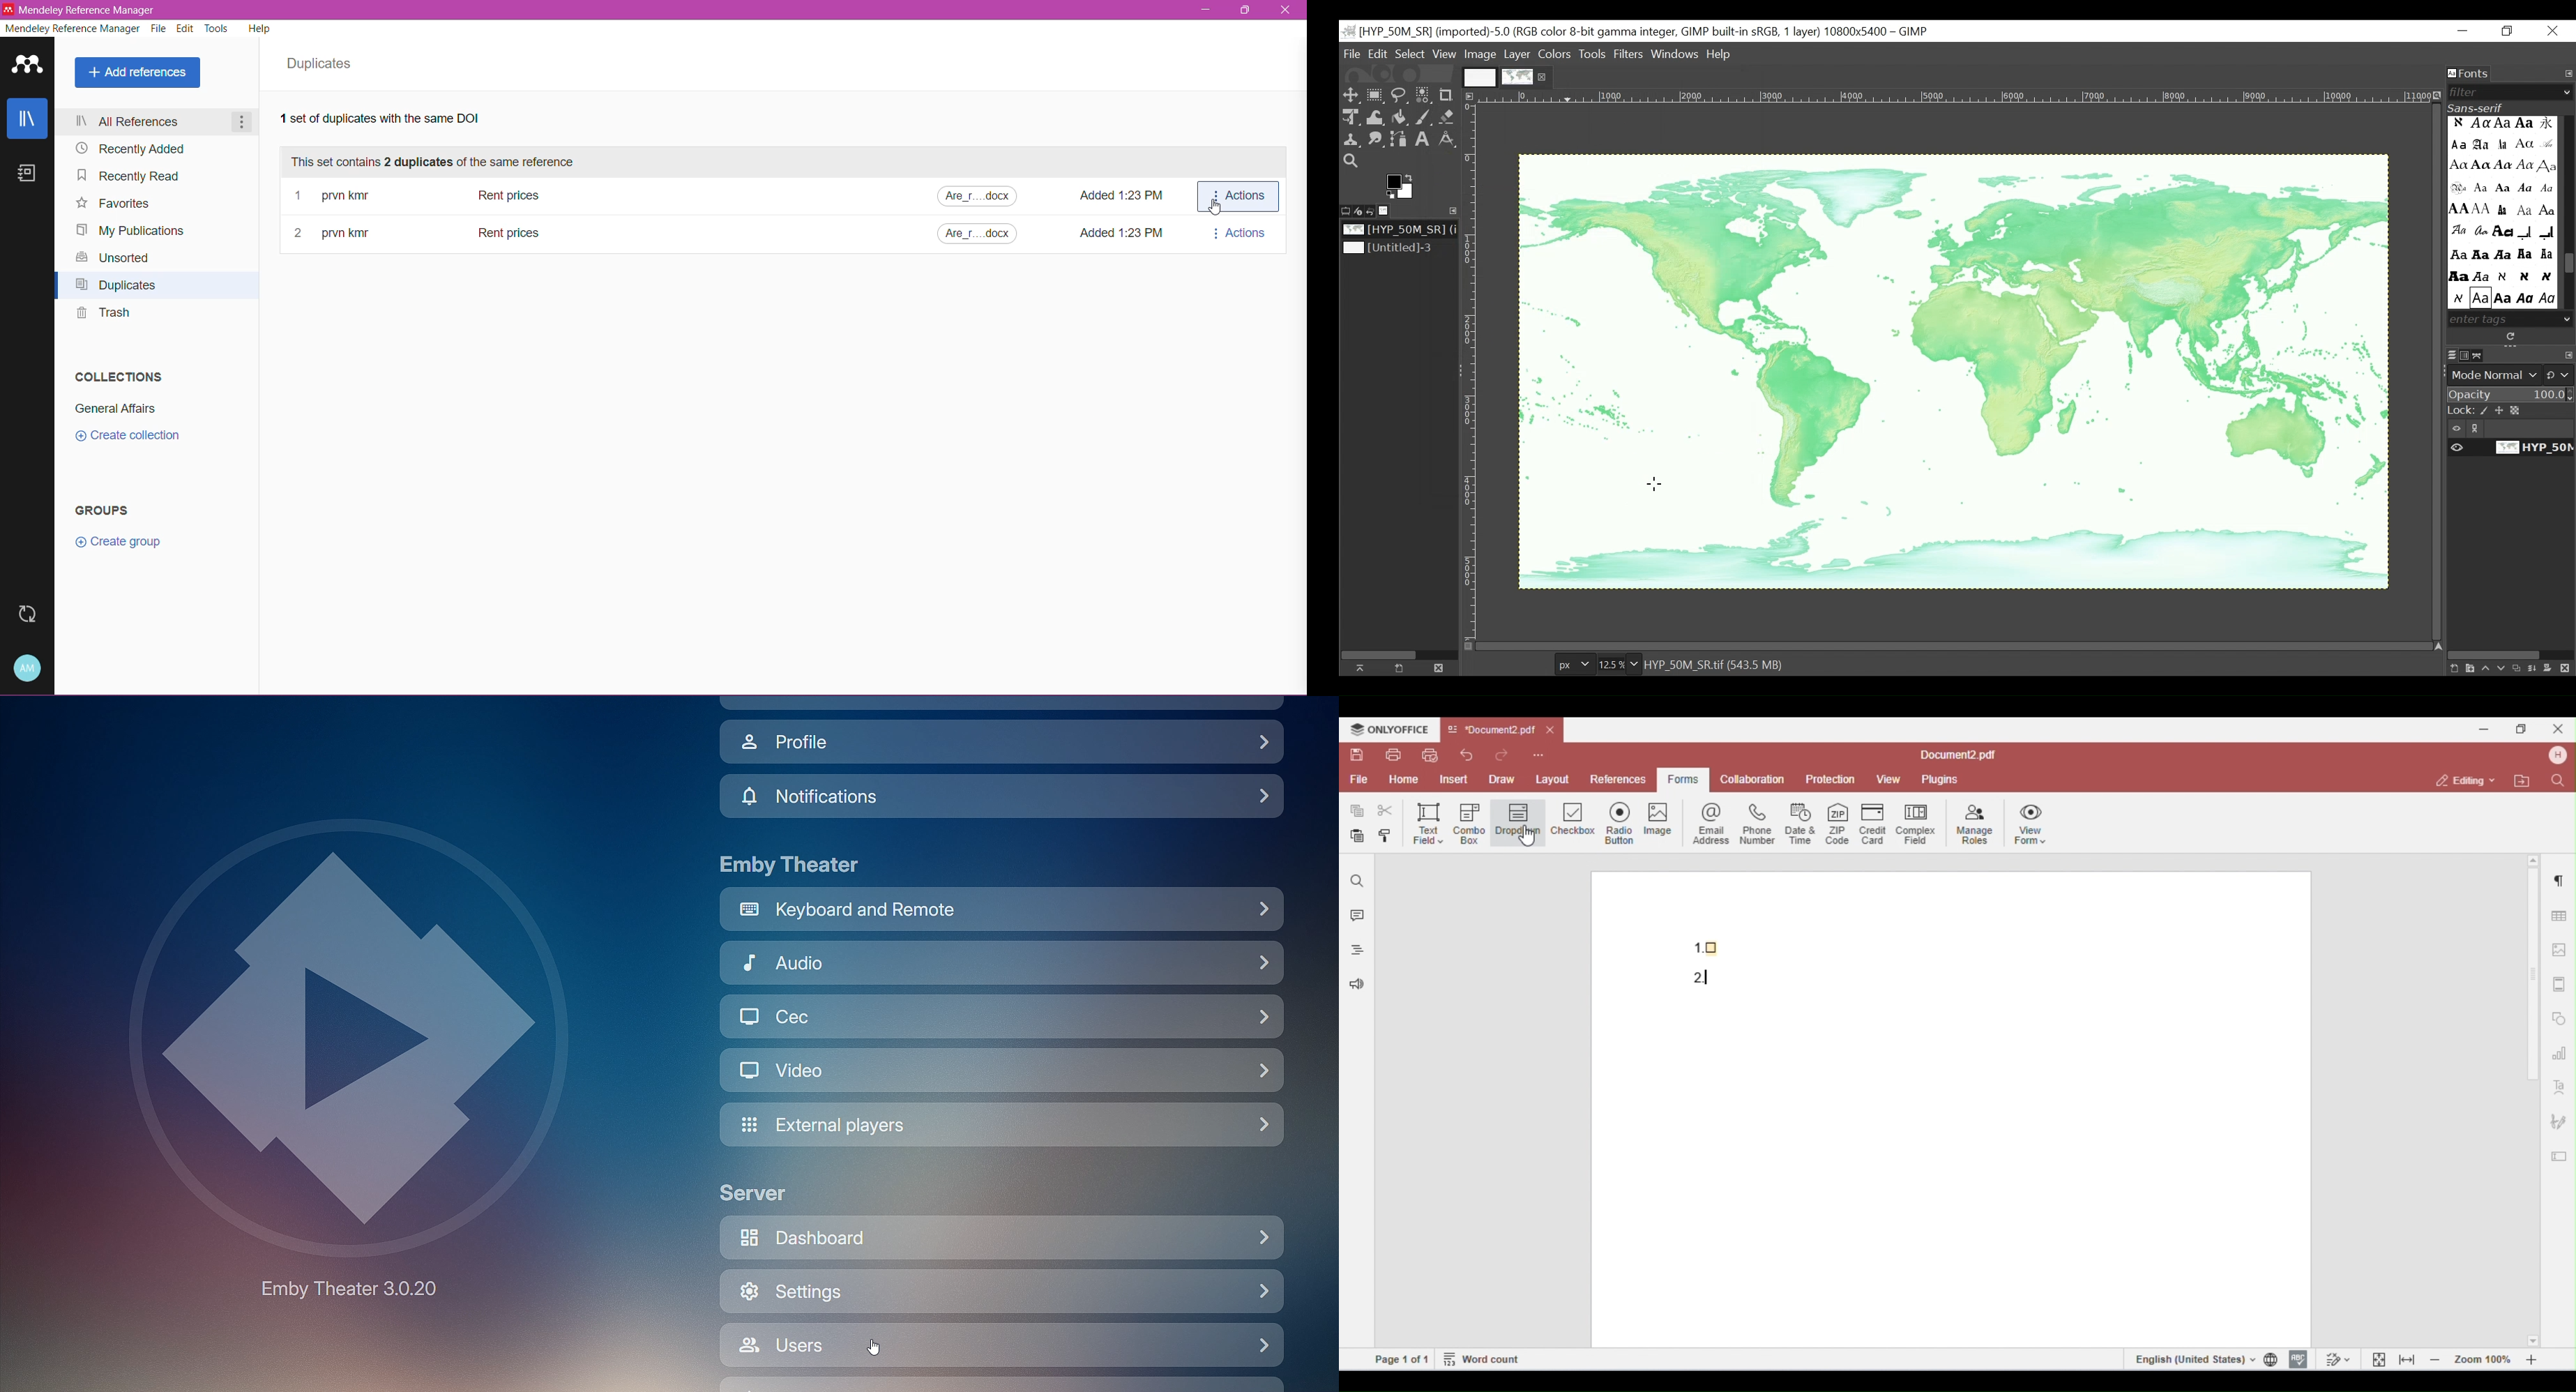 Image resolution: width=2576 pixels, height=1400 pixels. I want to click on icon, so click(8, 9).